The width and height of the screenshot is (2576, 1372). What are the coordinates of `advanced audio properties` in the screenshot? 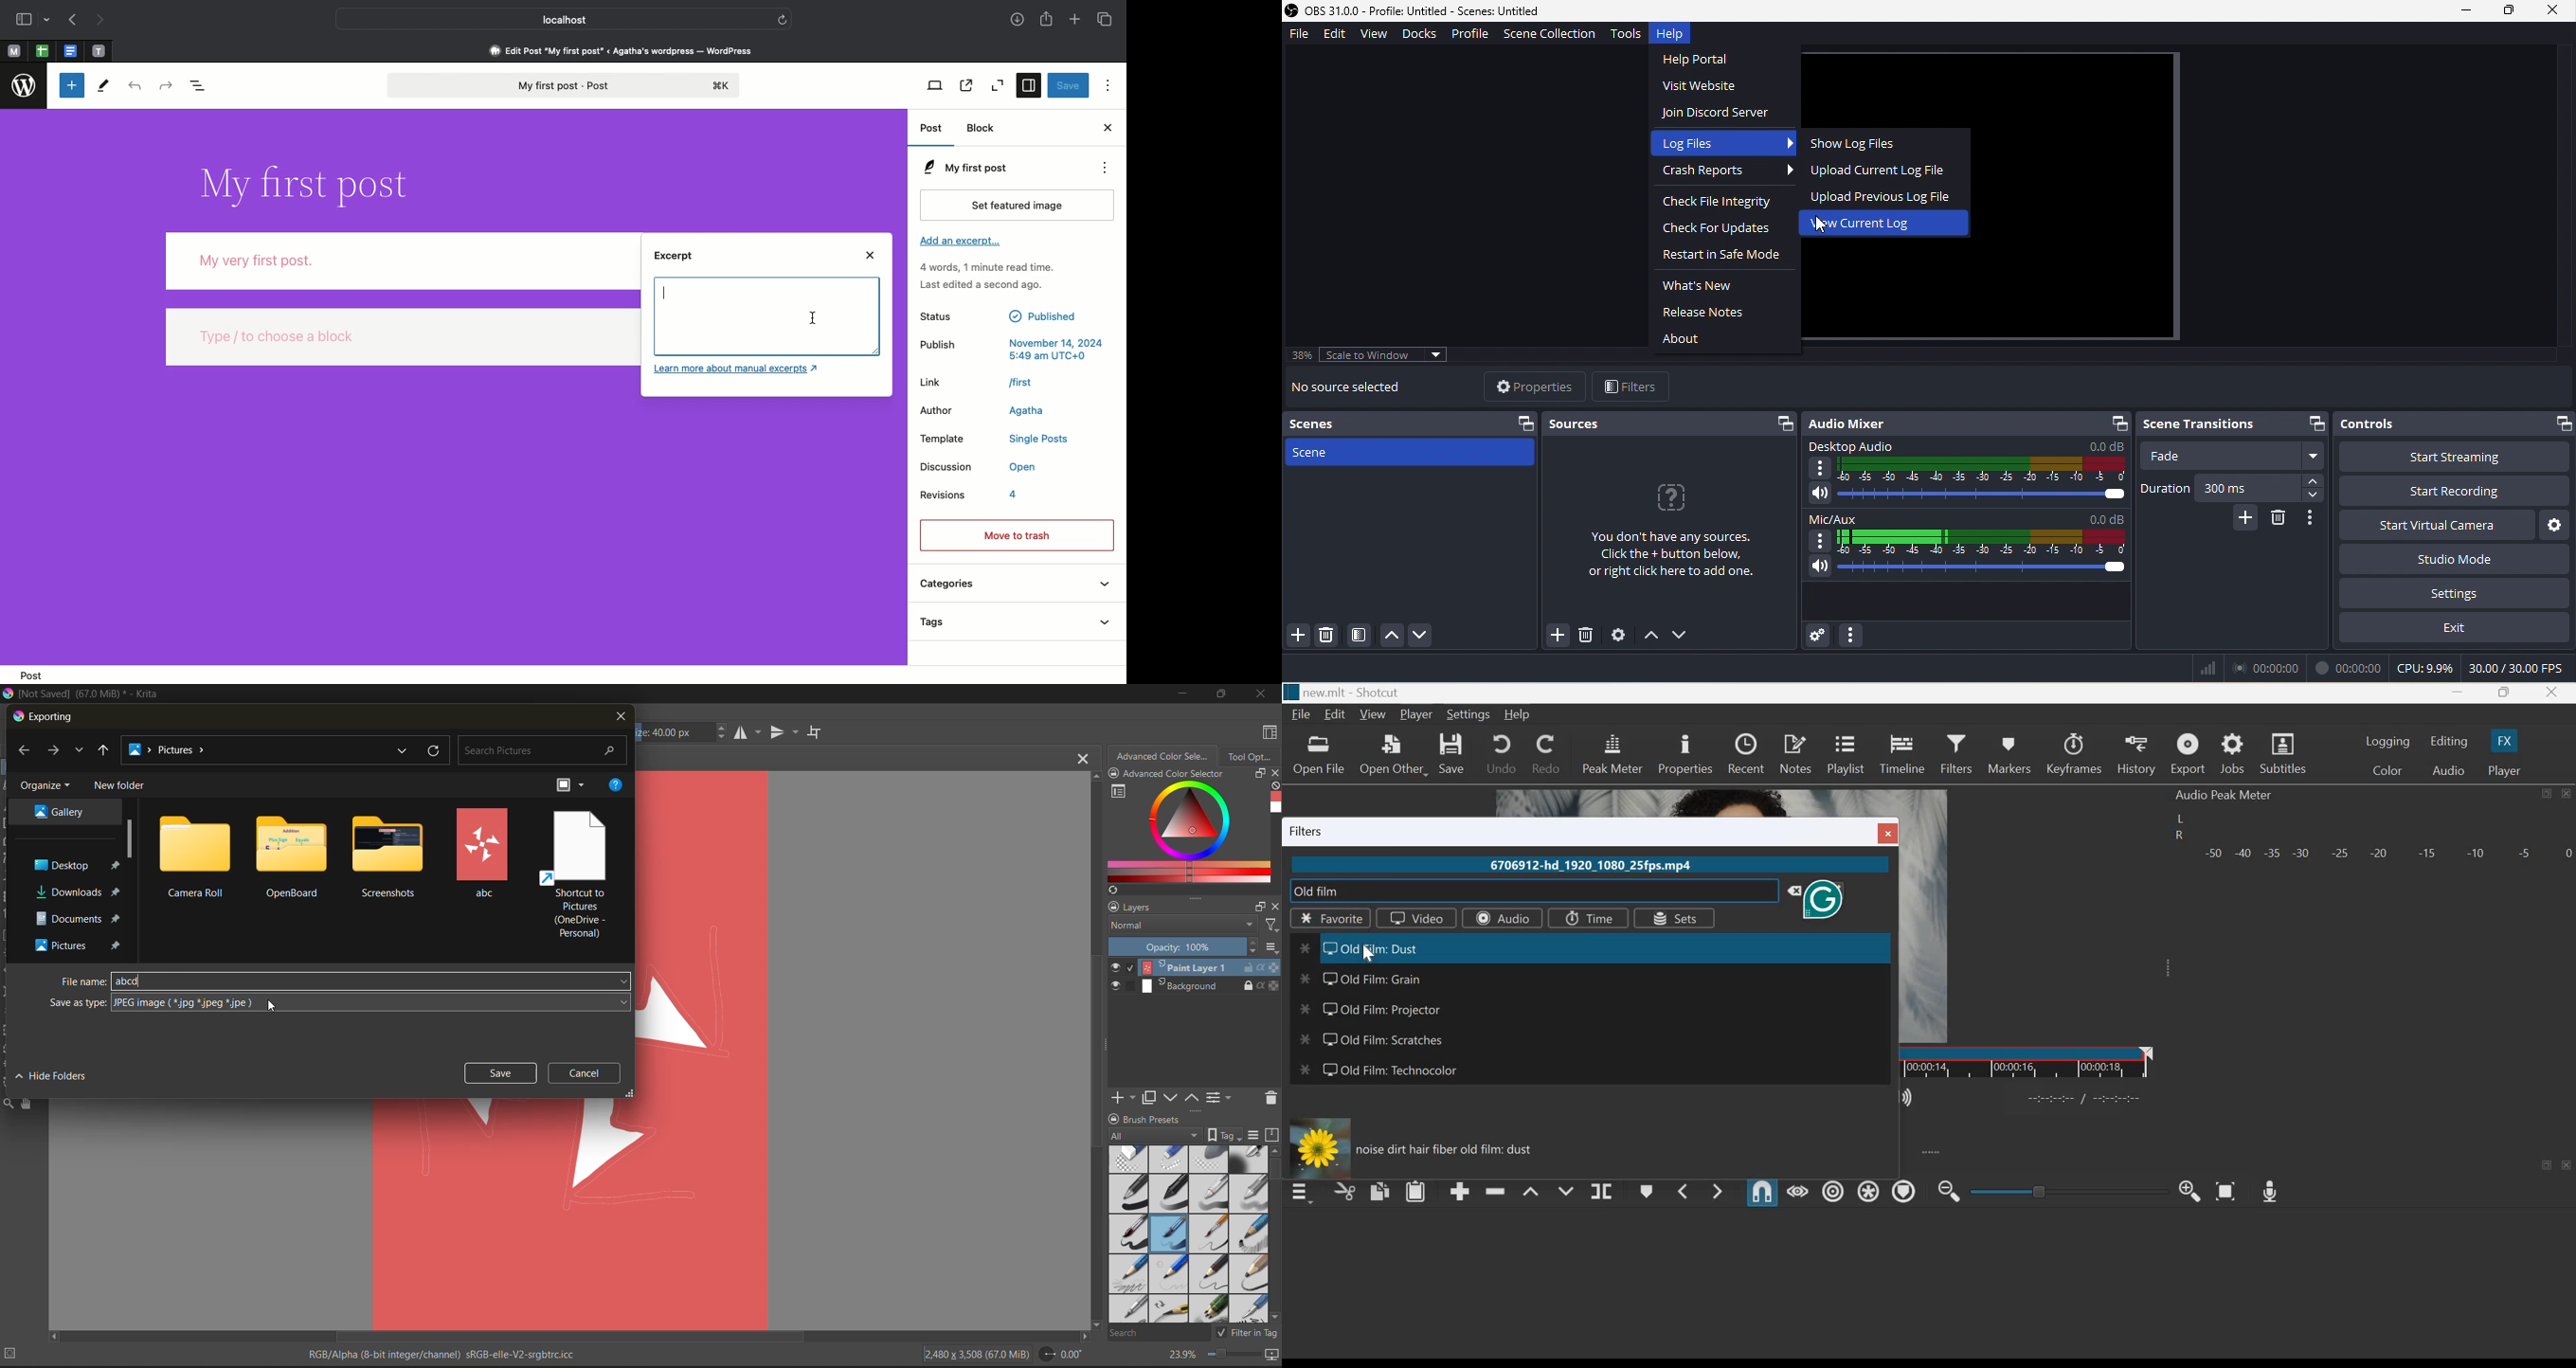 It's located at (1820, 635).